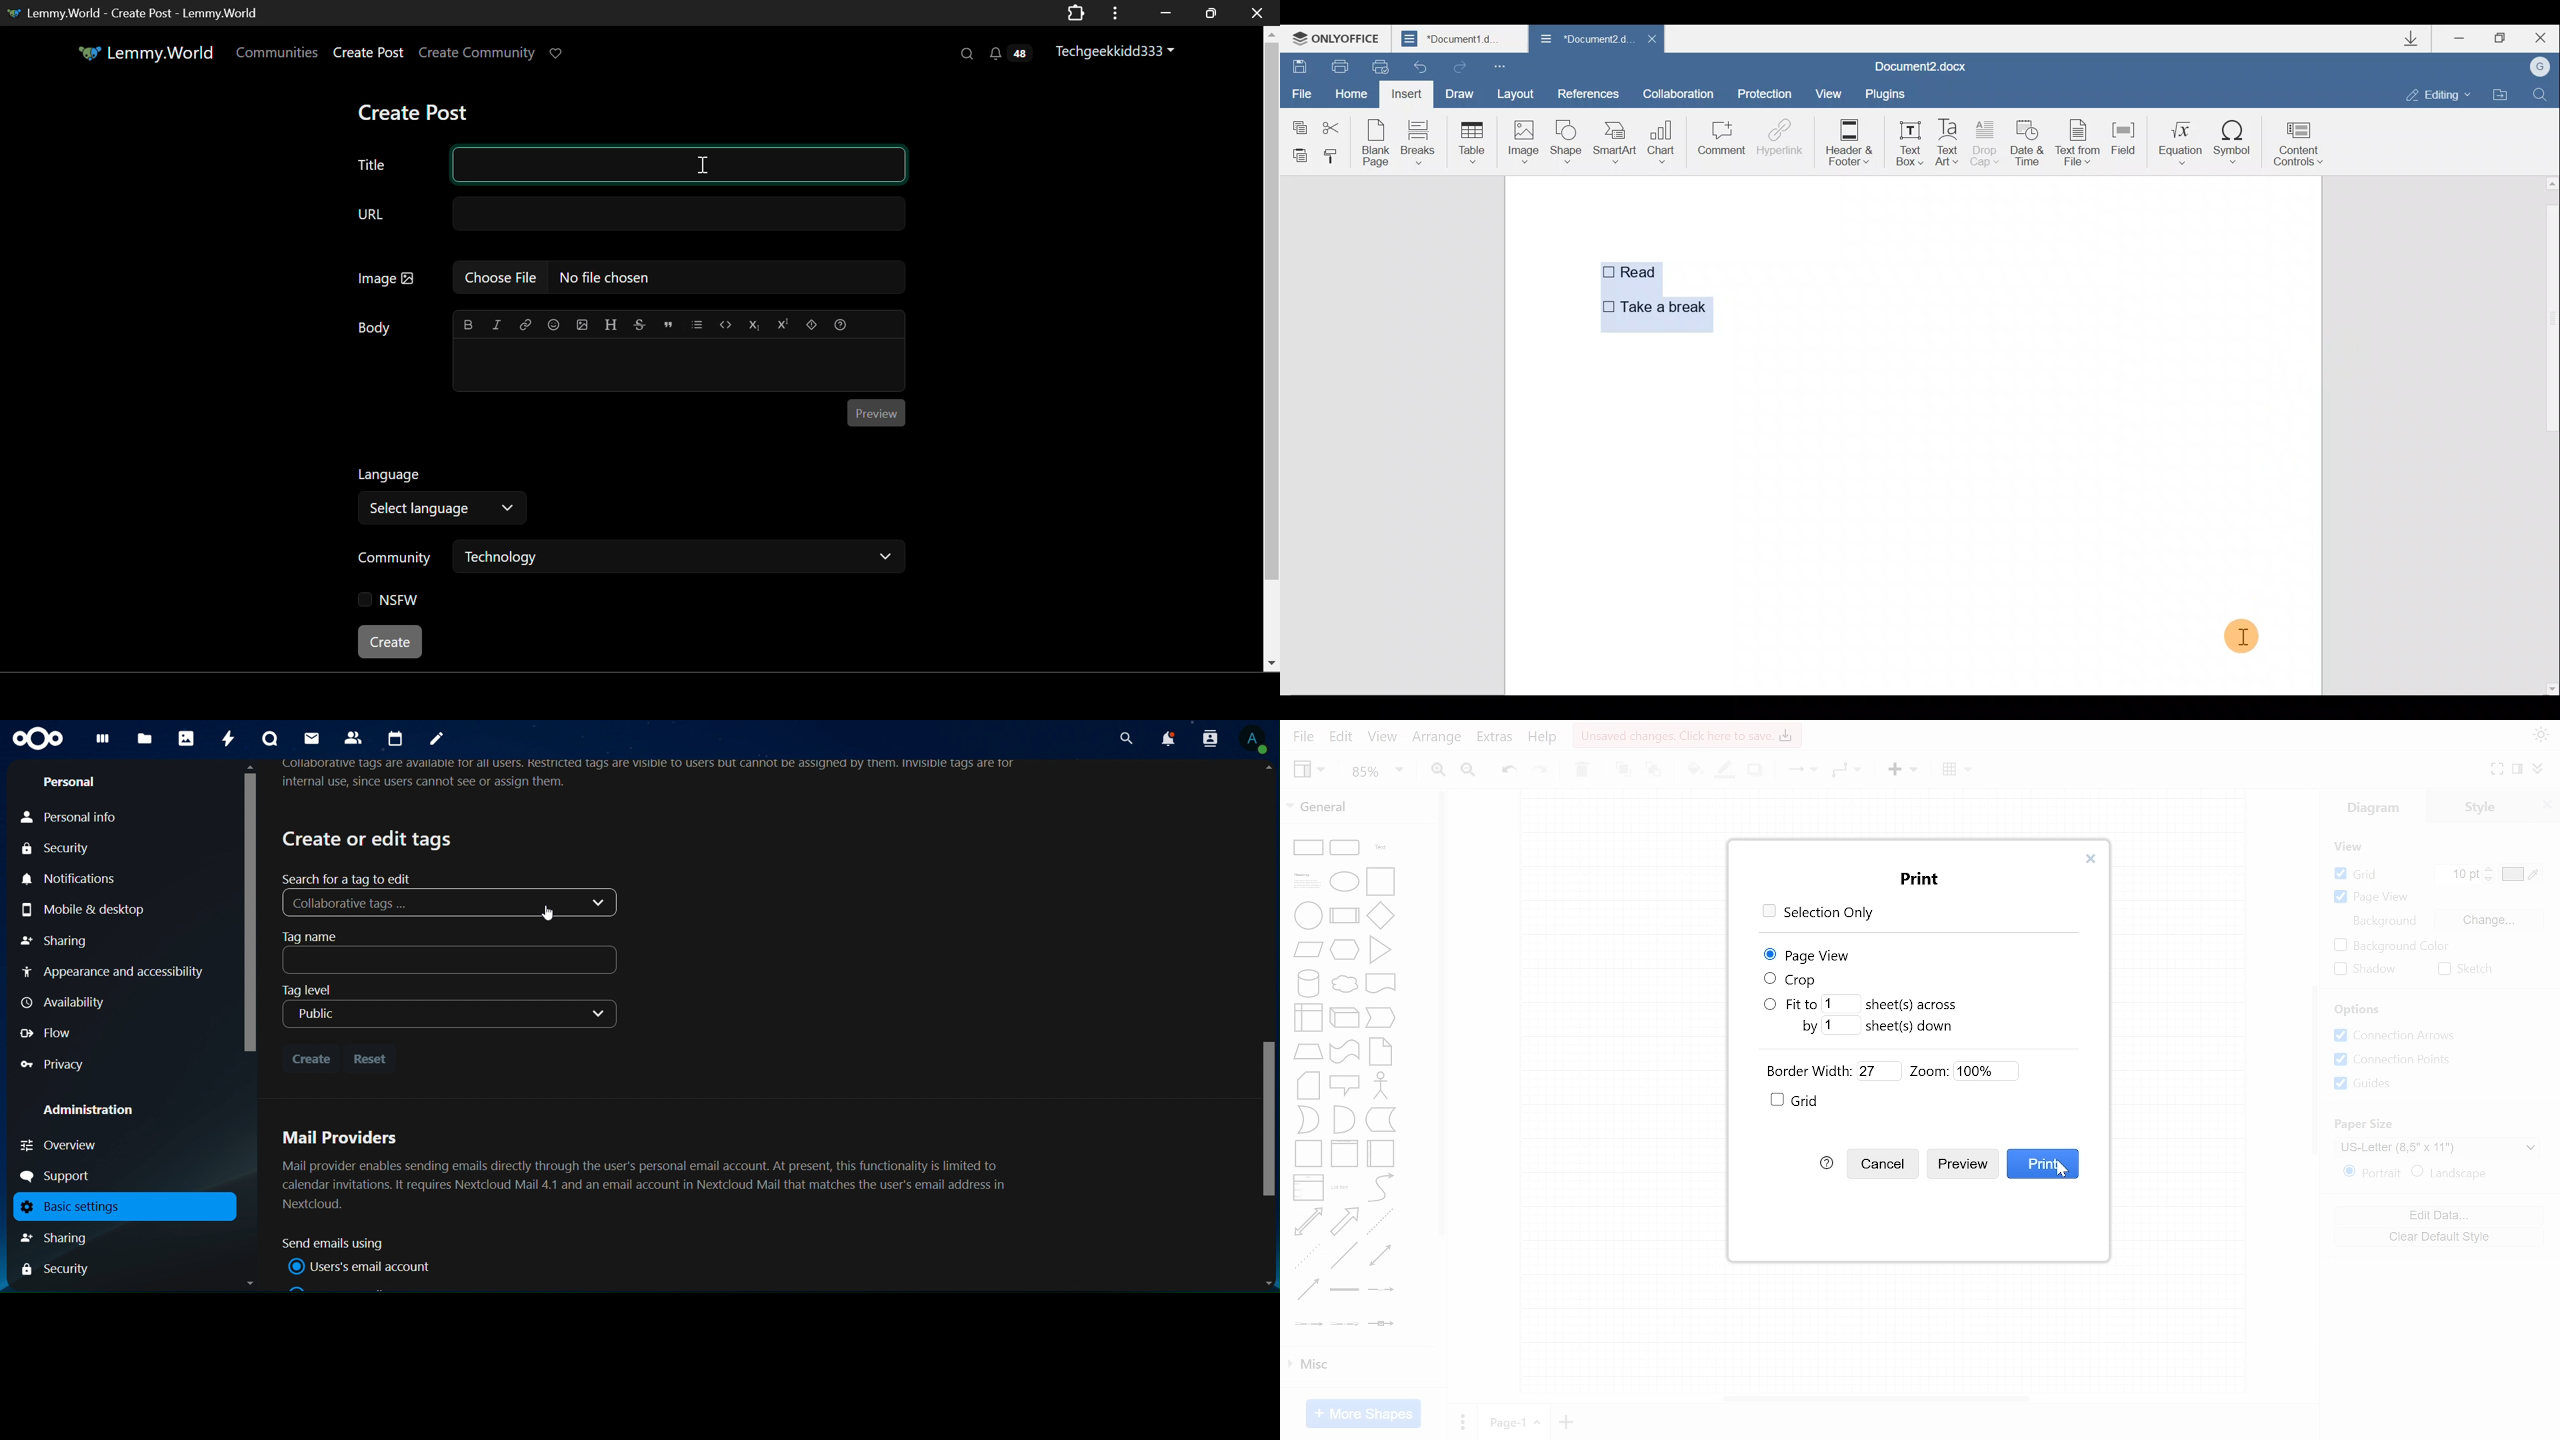  Describe the element at coordinates (1809, 955) in the screenshot. I see `Page view` at that location.